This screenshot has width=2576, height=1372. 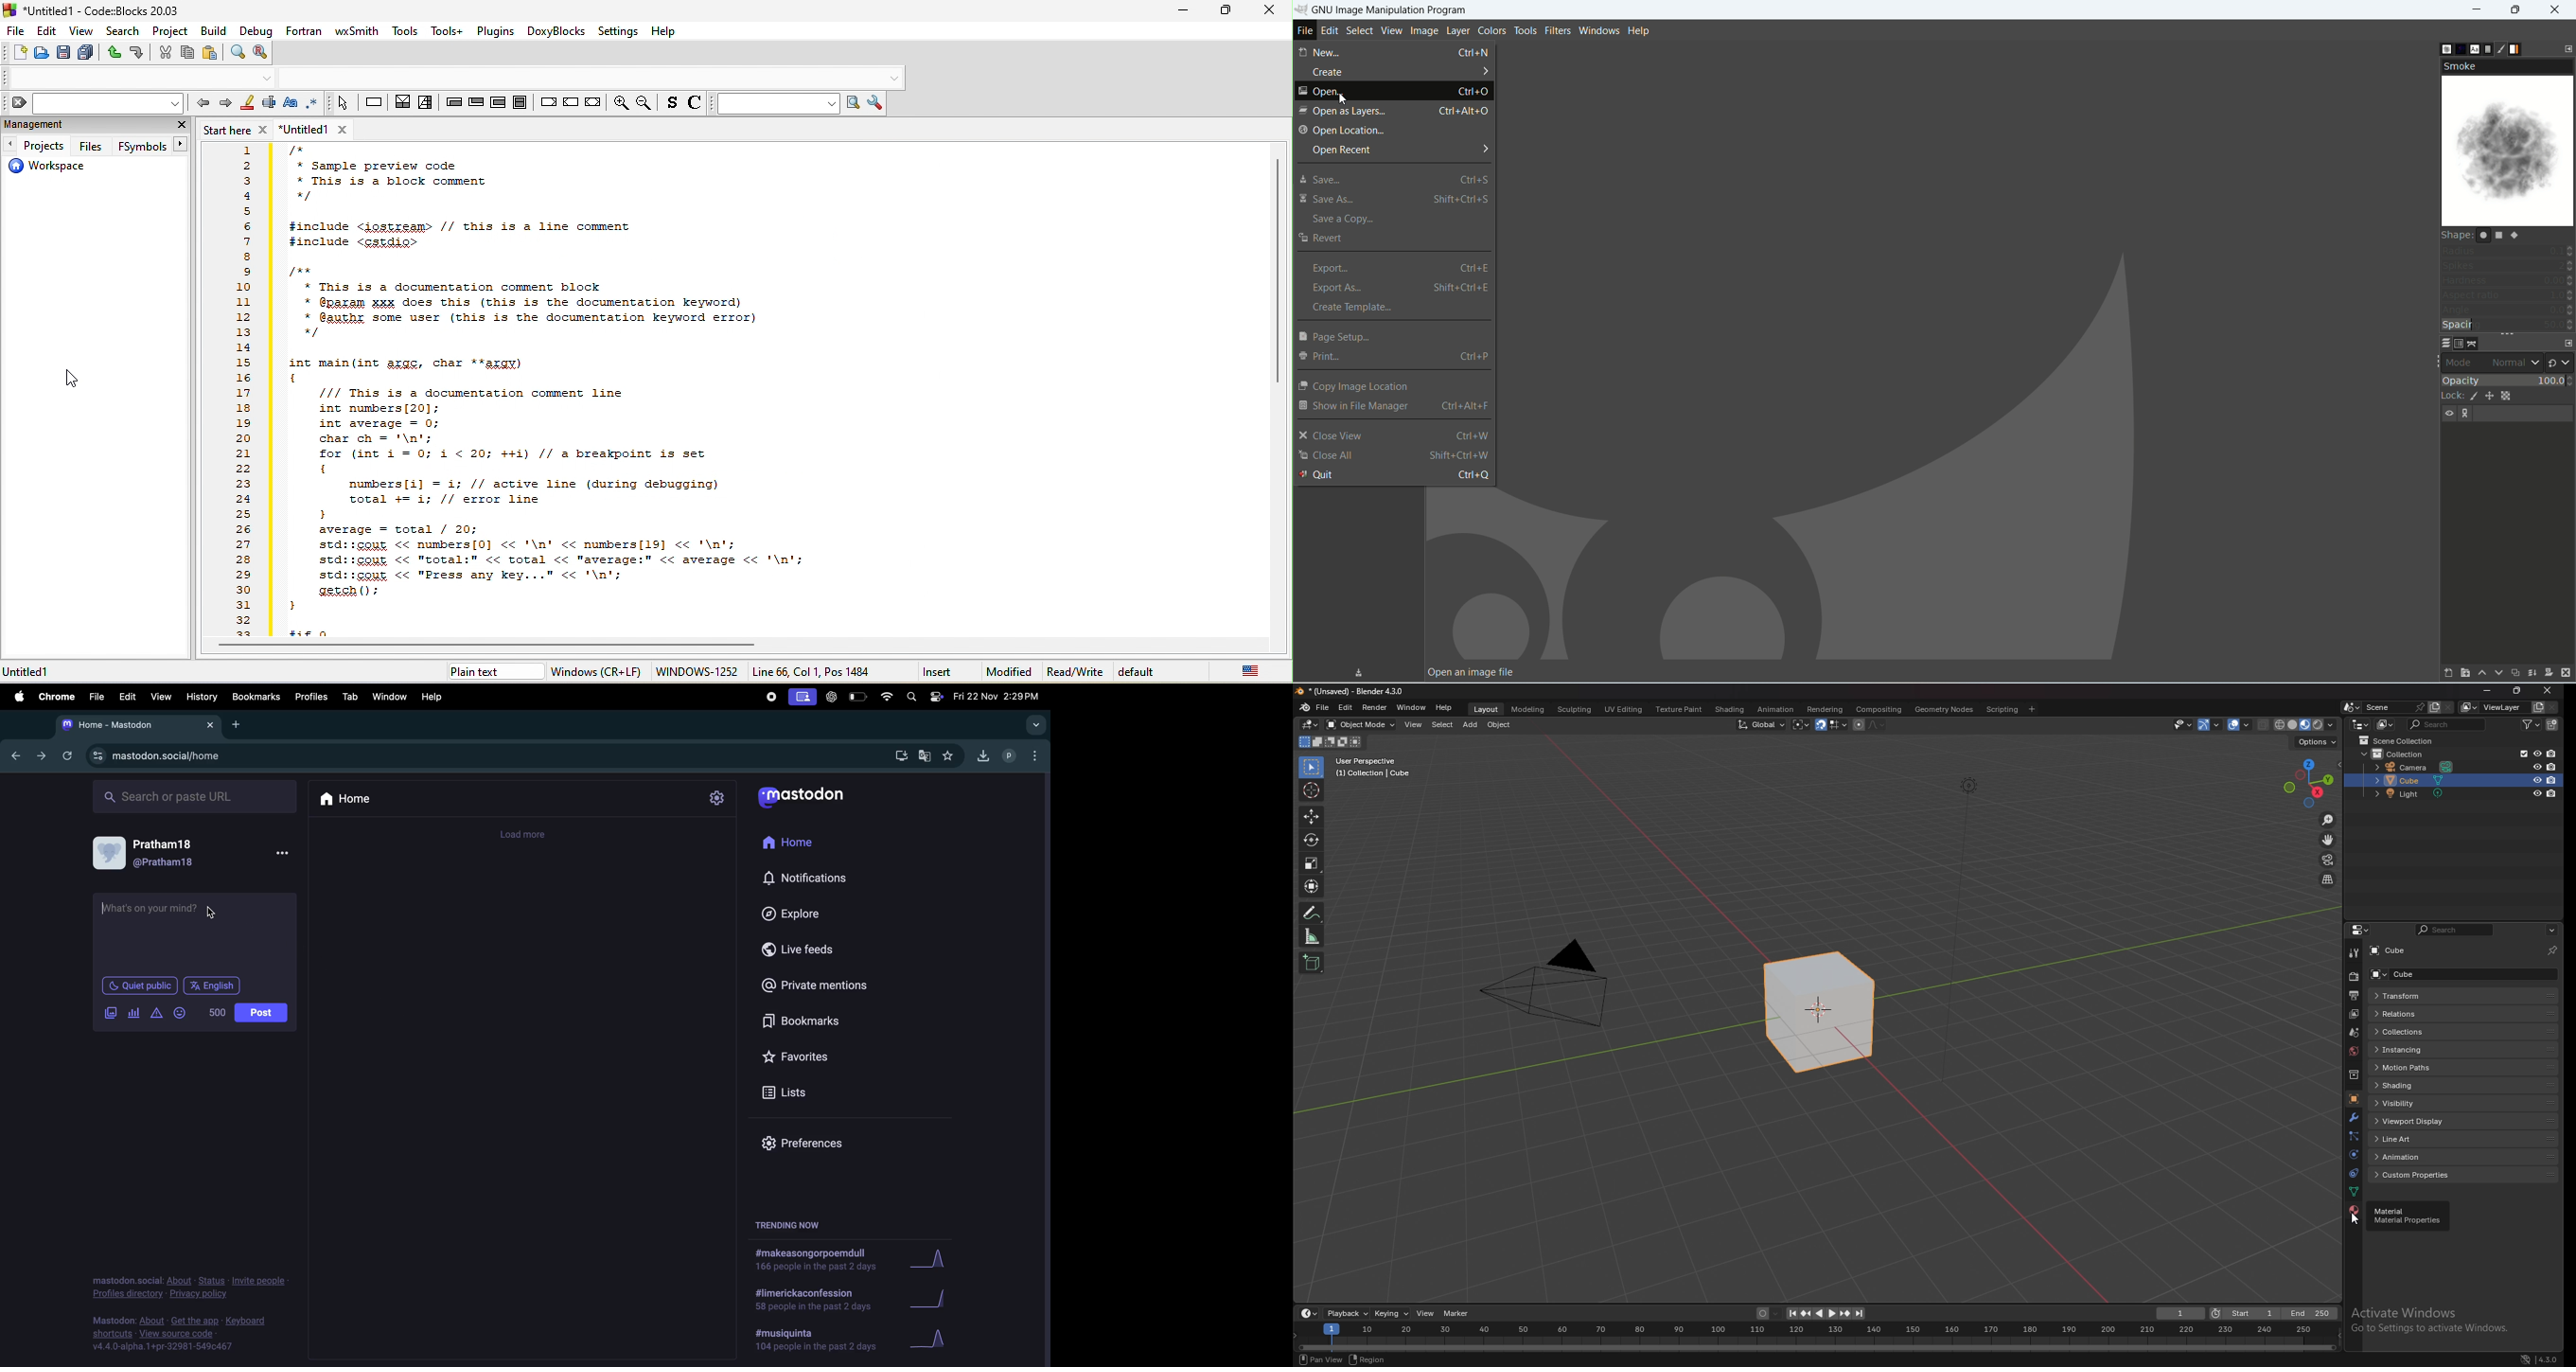 I want to click on layer linking, so click(x=2469, y=414).